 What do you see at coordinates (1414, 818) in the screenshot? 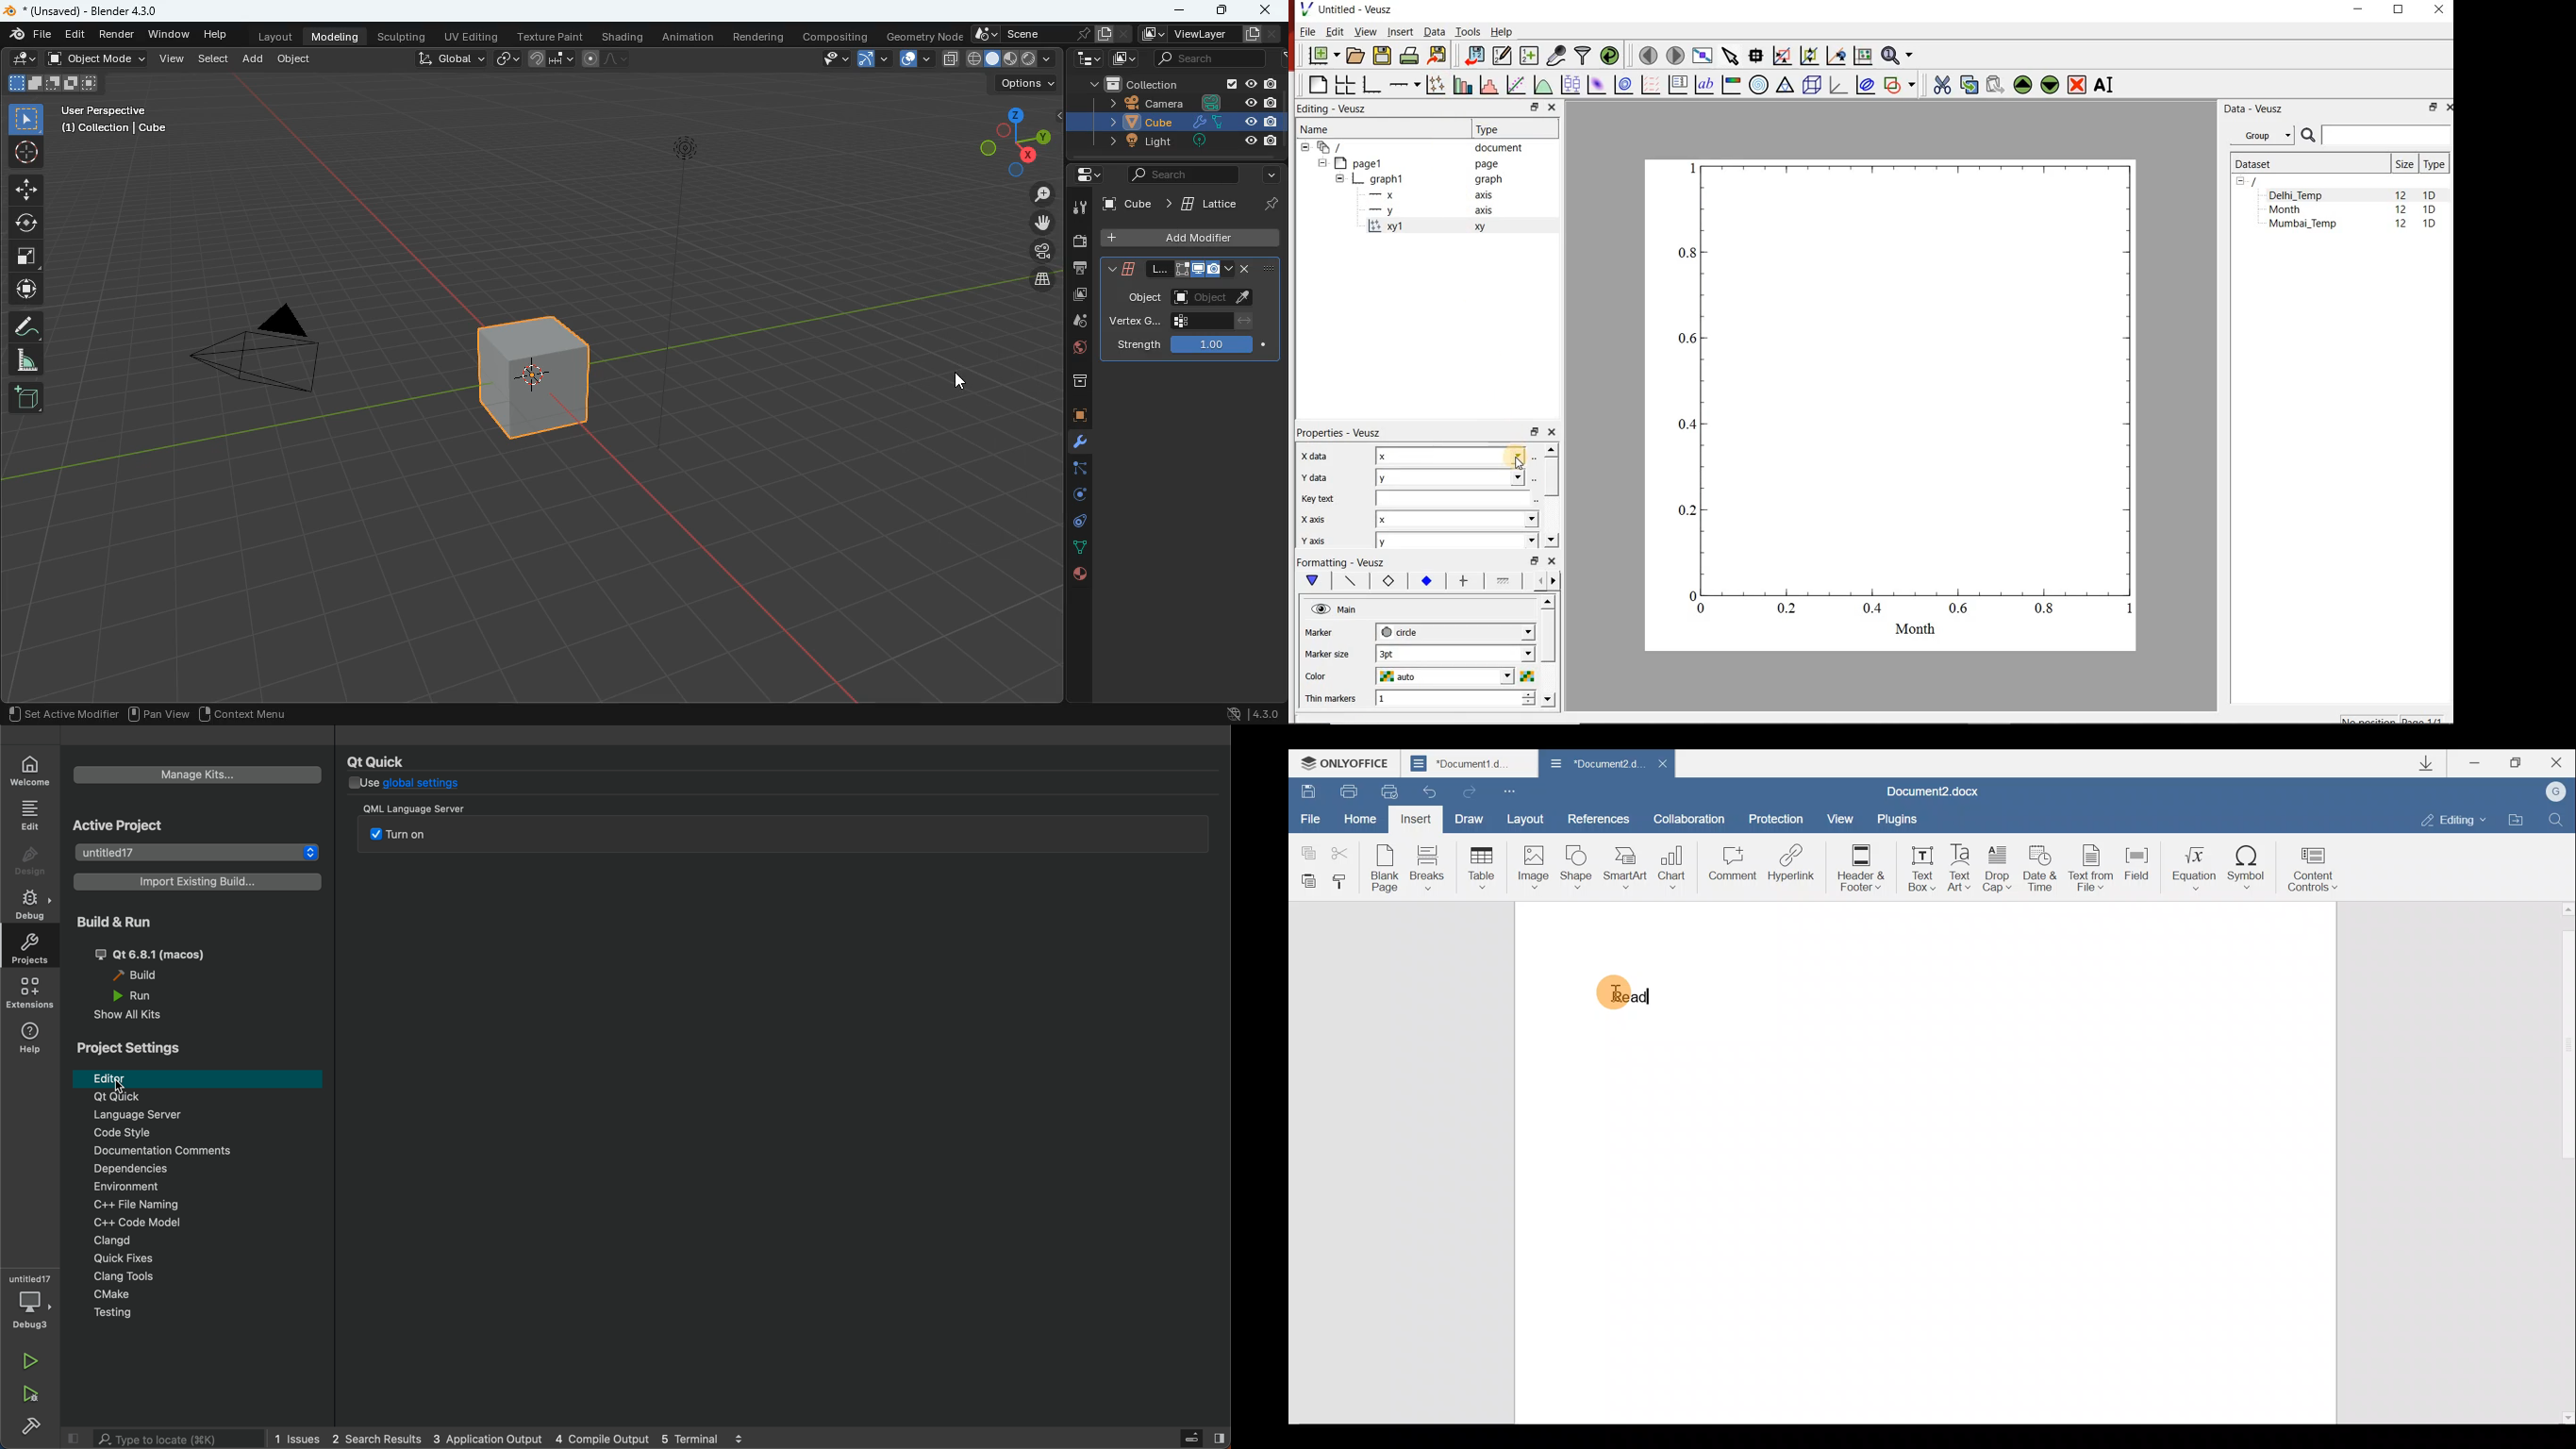
I see `Insert` at bounding box center [1414, 818].